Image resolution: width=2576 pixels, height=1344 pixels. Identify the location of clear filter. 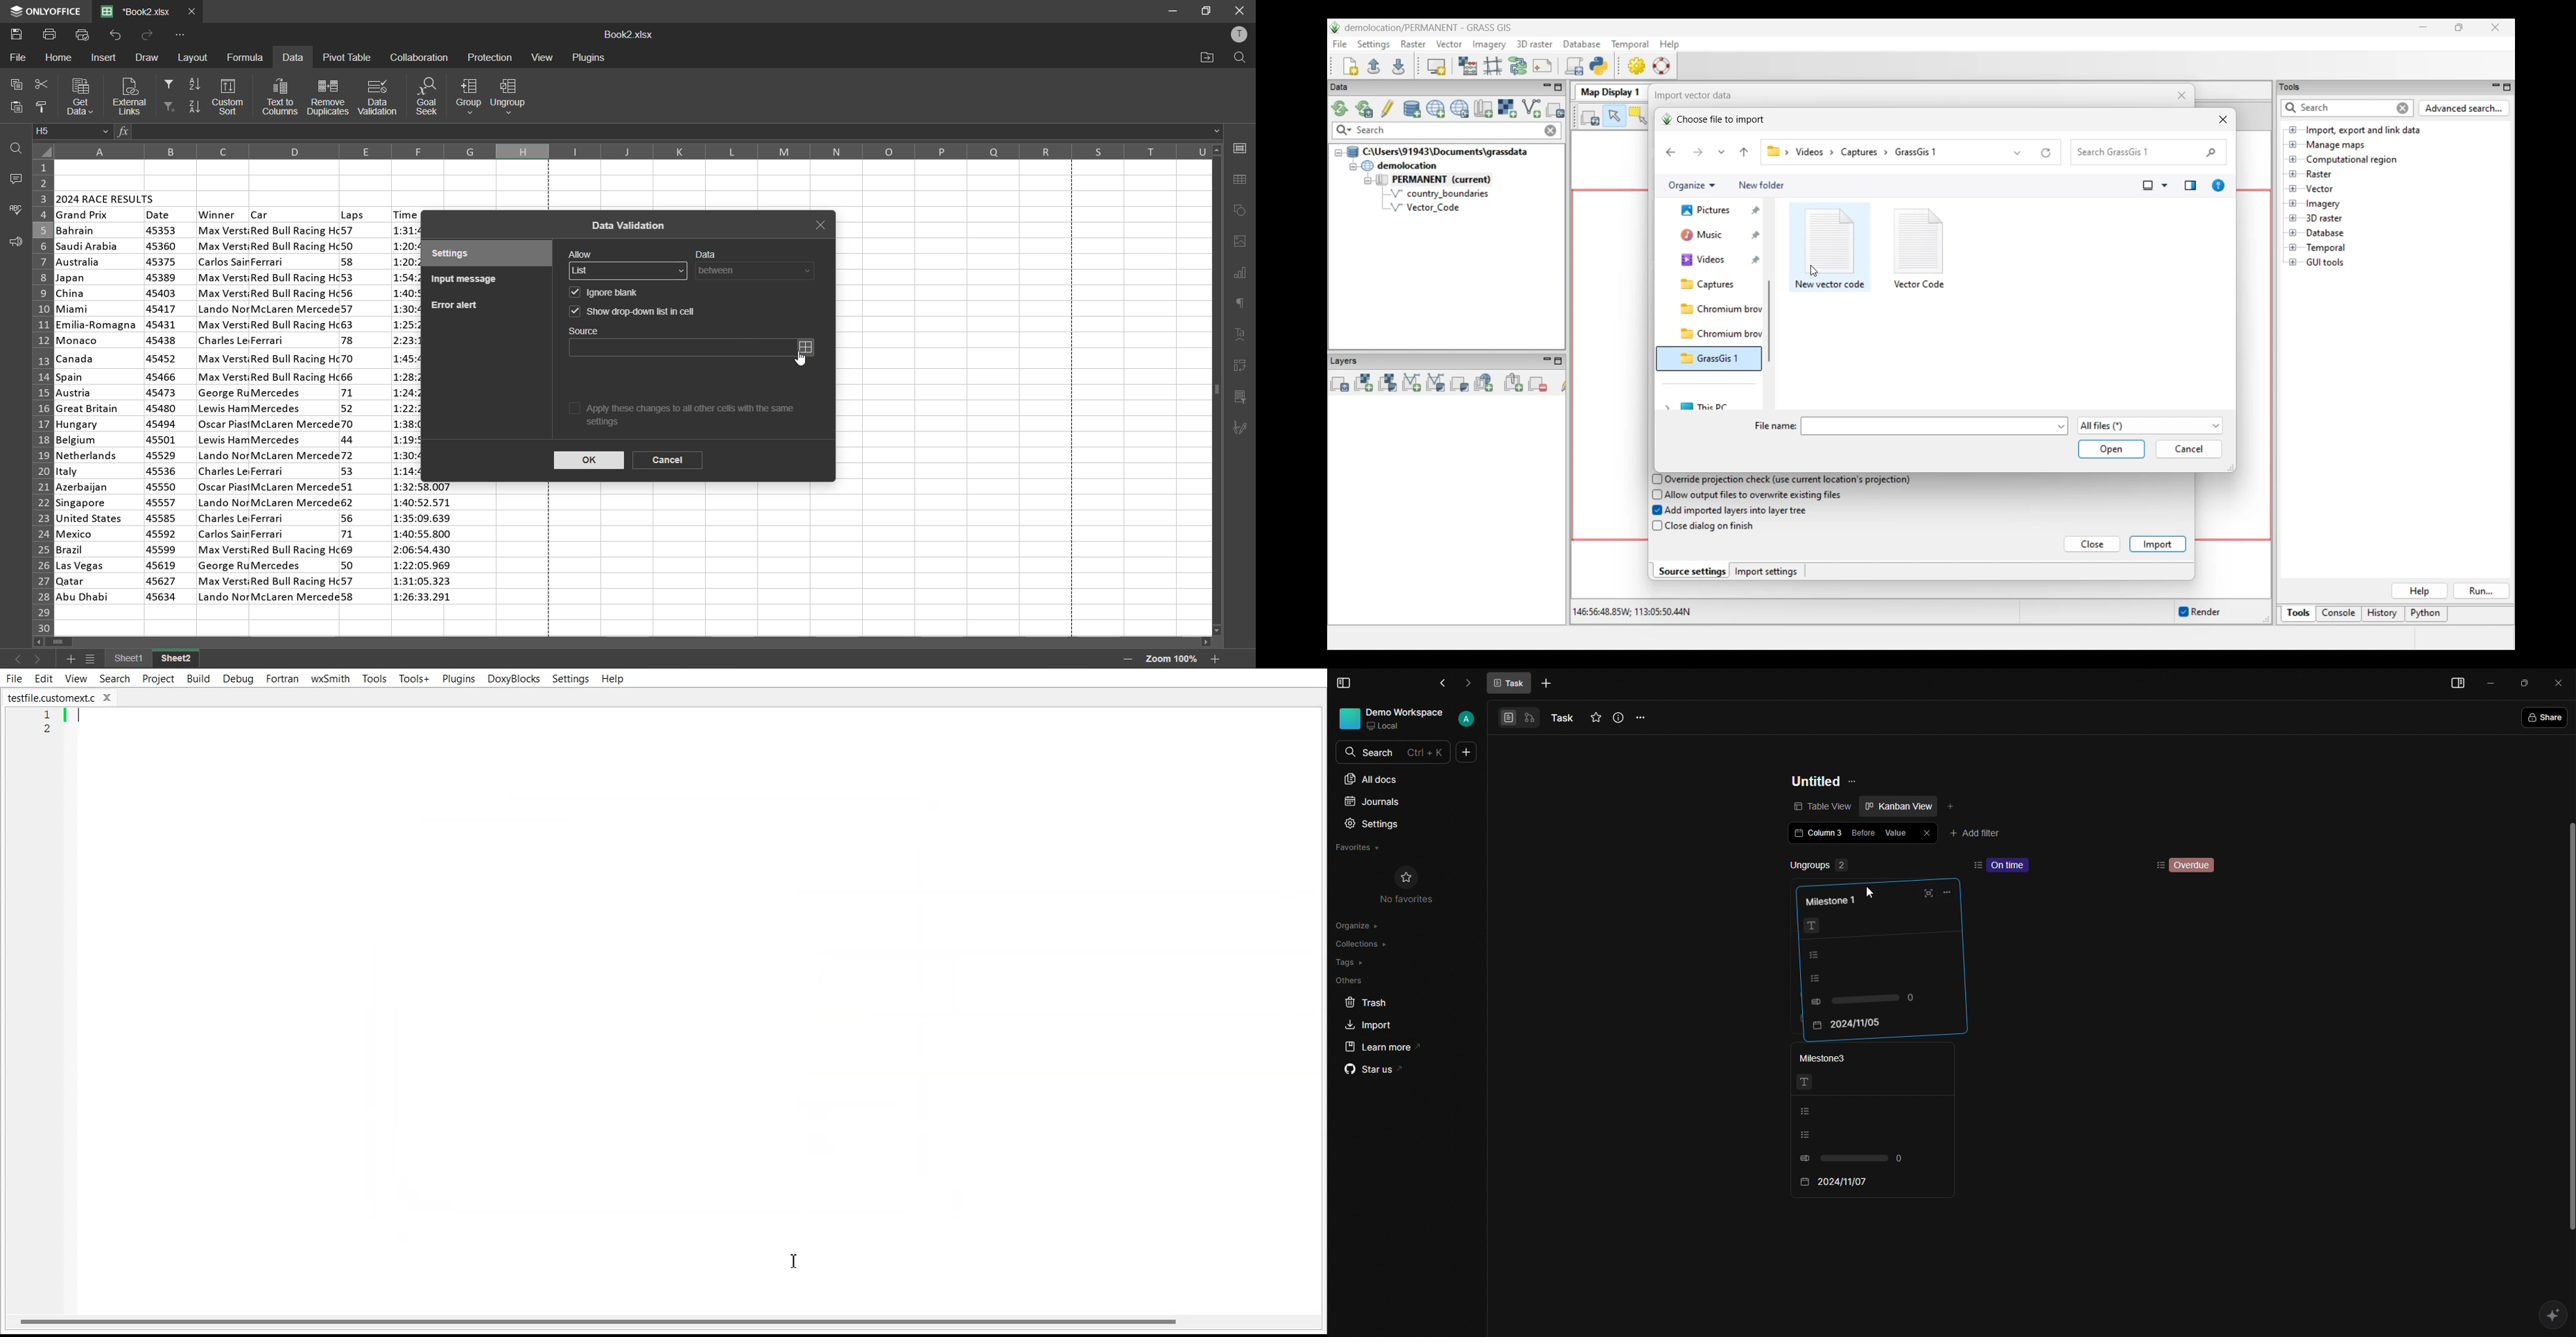
(169, 107).